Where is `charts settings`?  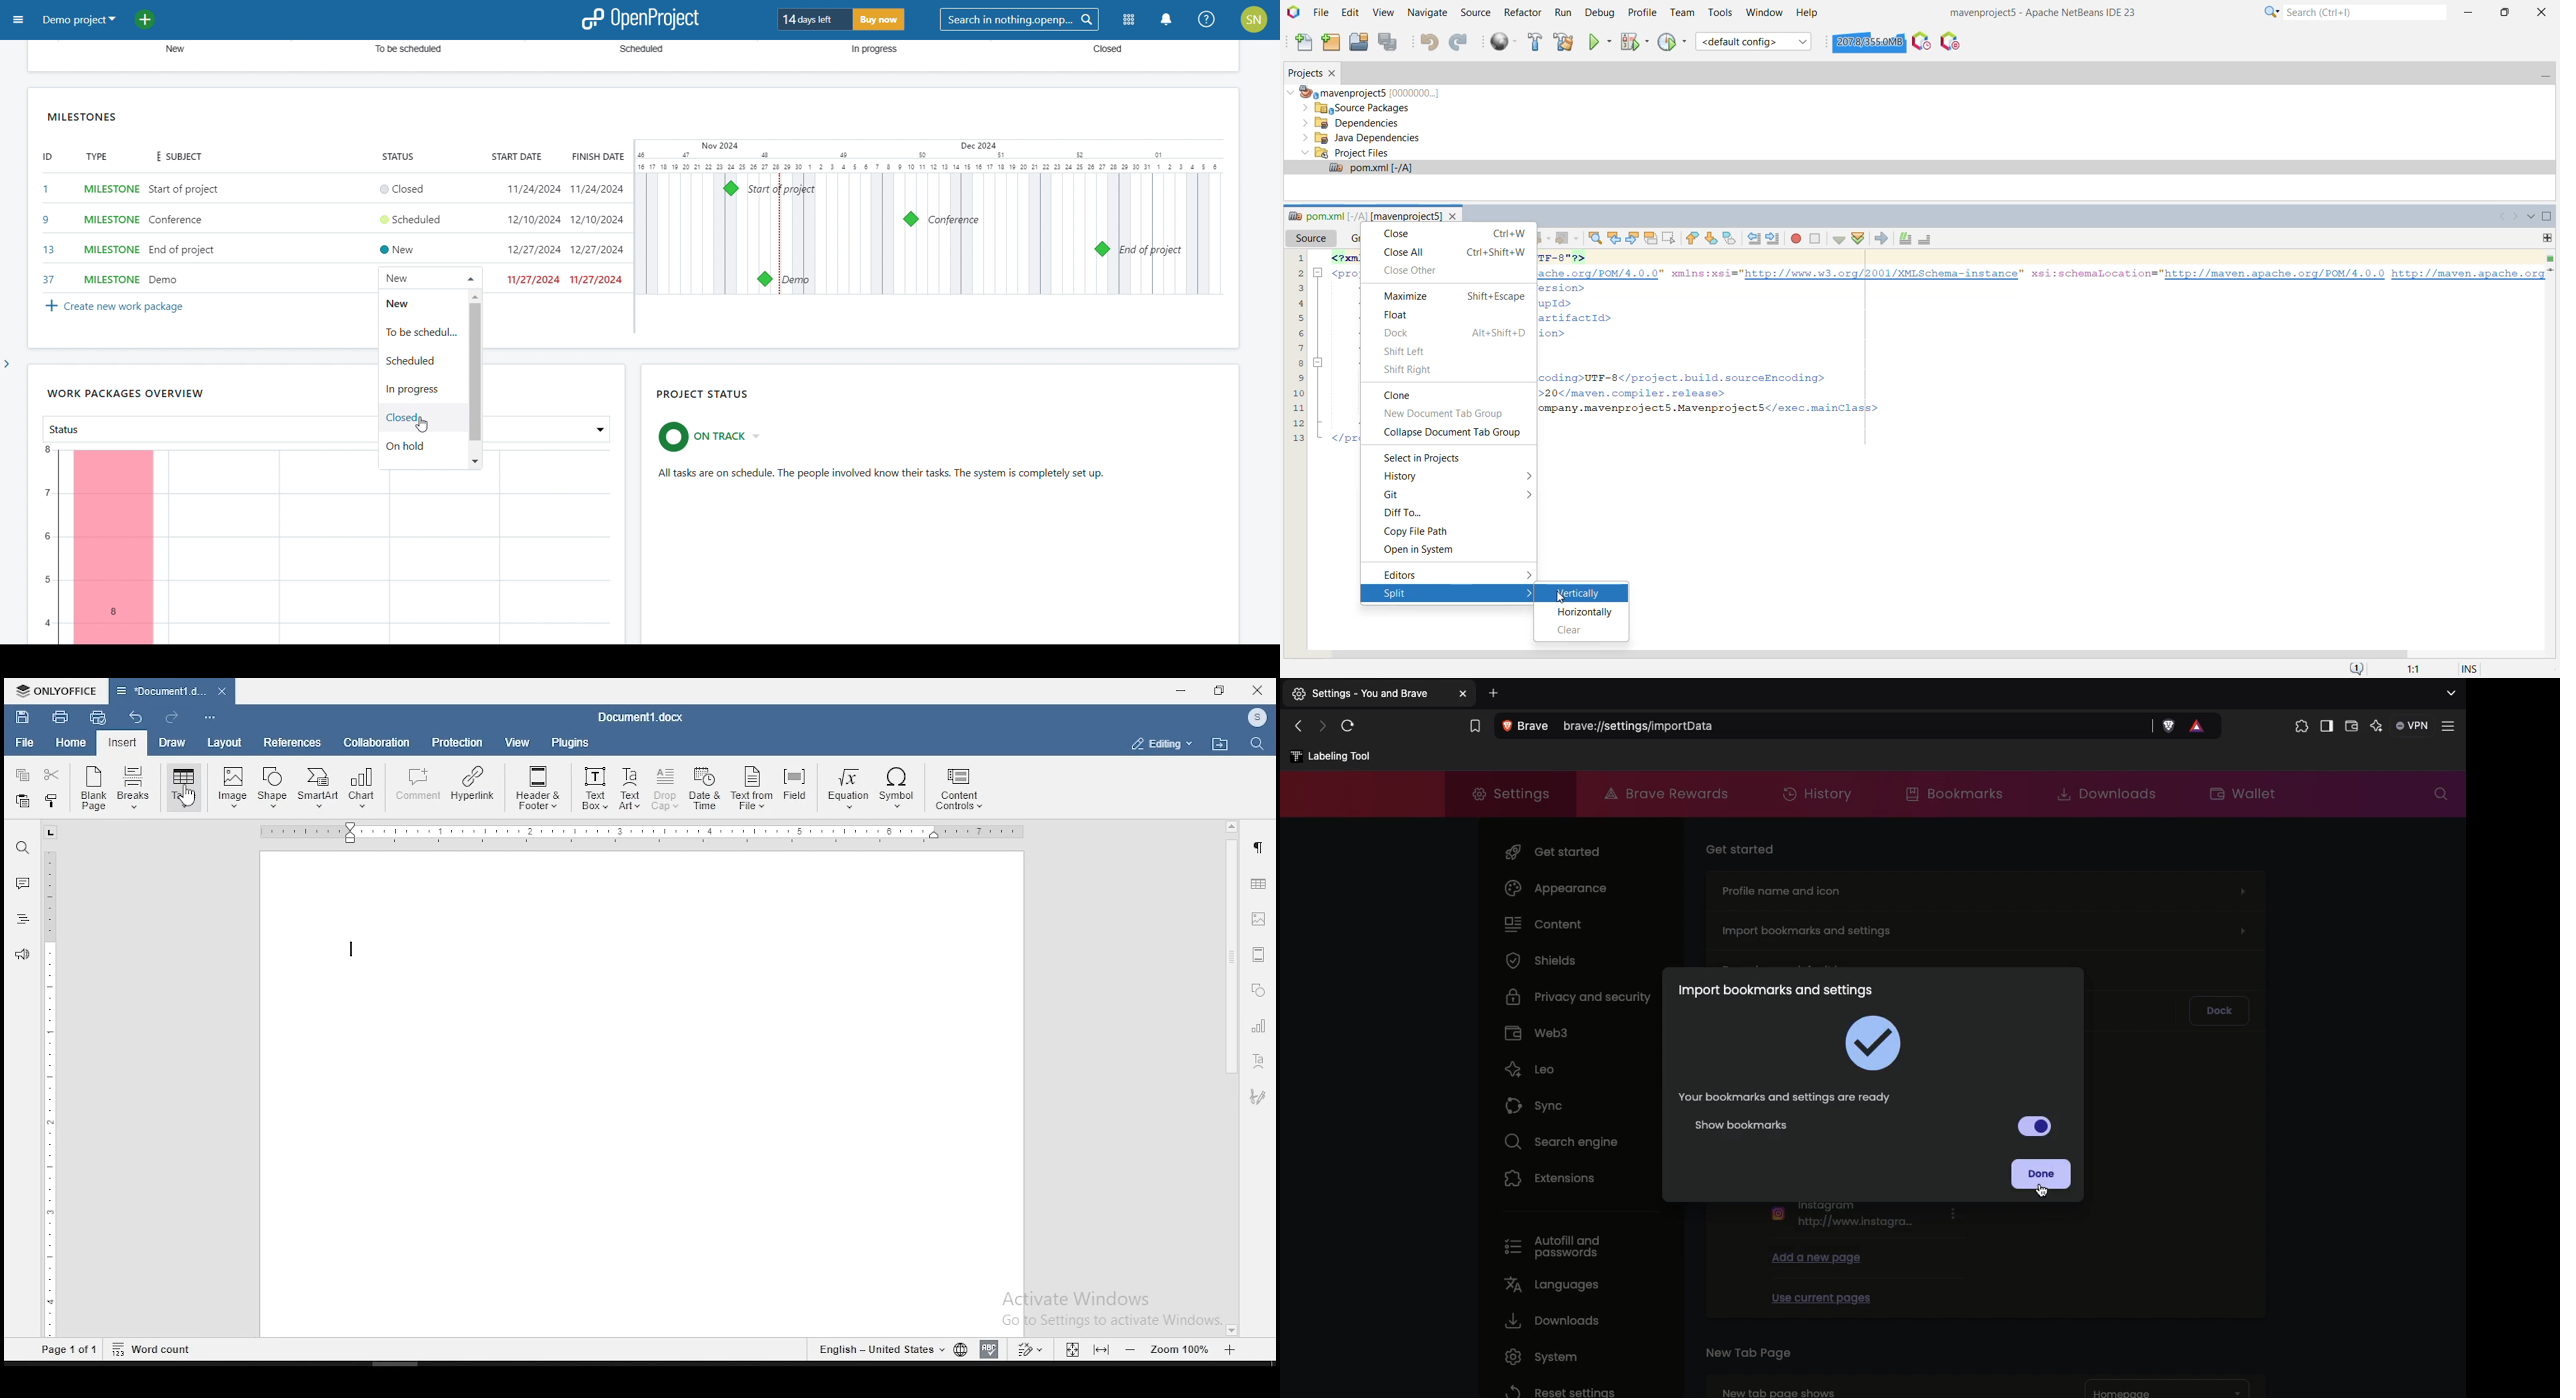 charts settings is located at coordinates (1260, 1026).